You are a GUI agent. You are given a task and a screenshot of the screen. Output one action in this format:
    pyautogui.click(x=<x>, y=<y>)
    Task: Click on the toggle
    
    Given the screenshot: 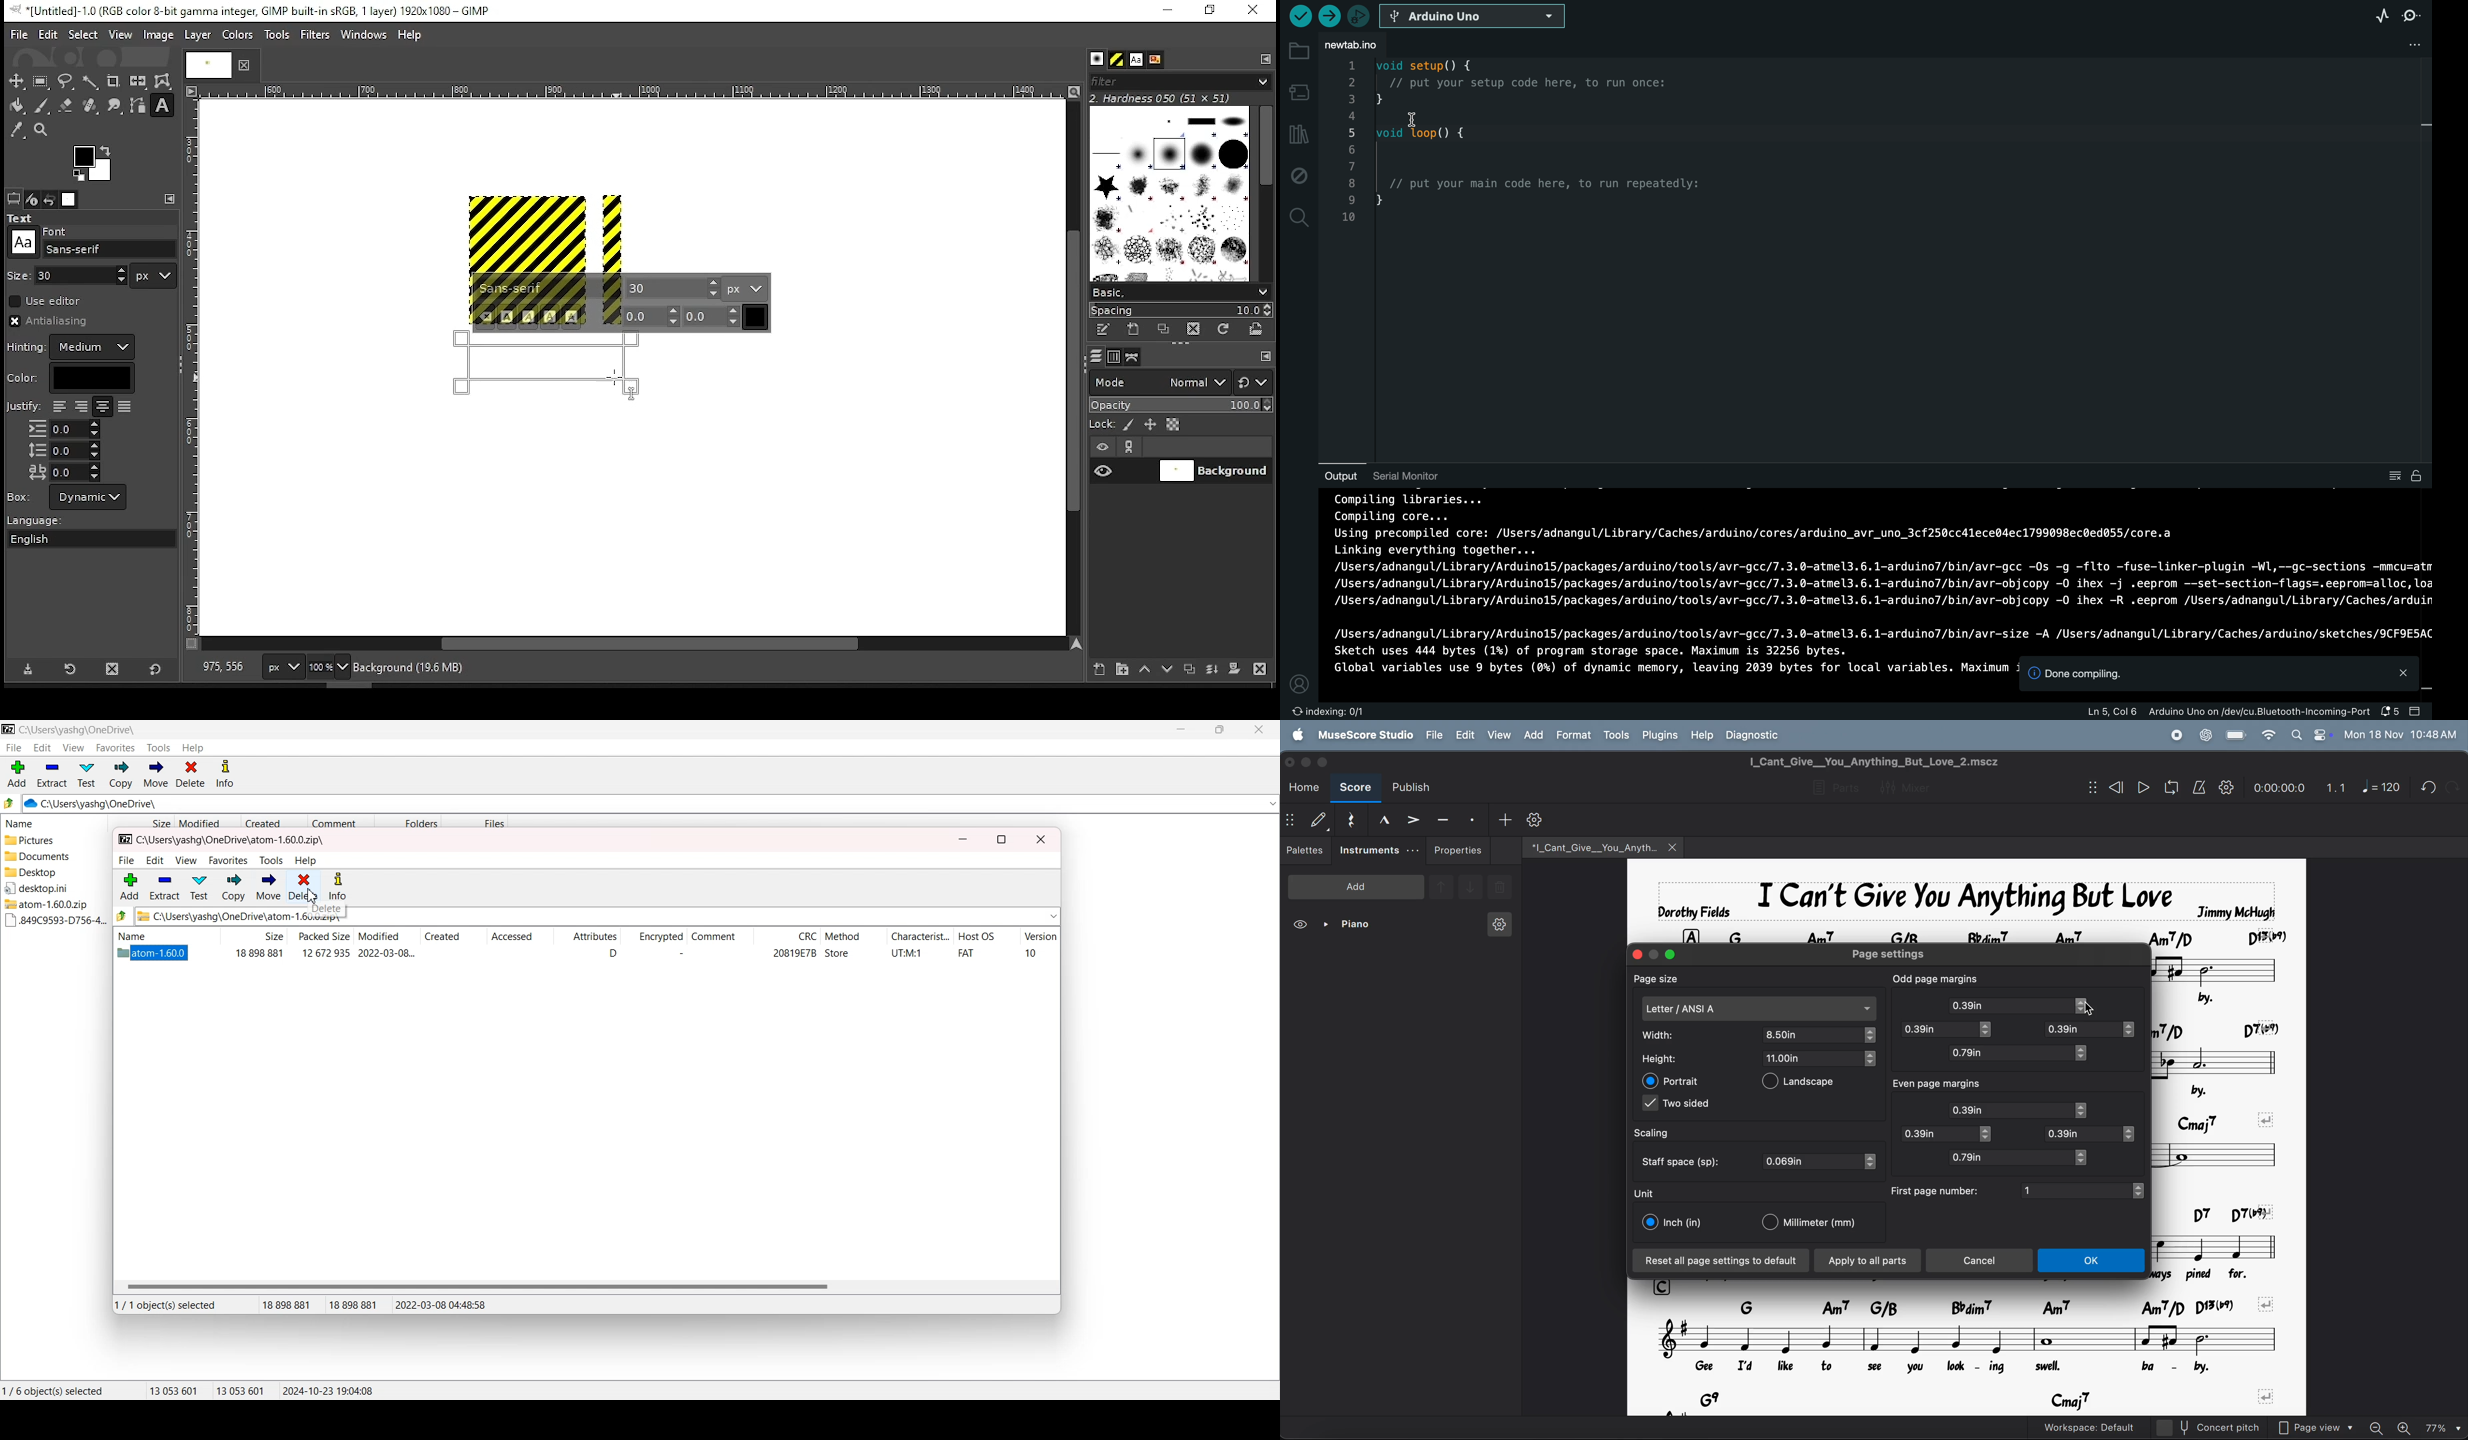 What is the action you would take?
    pyautogui.click(x=1871, y=1035)
    